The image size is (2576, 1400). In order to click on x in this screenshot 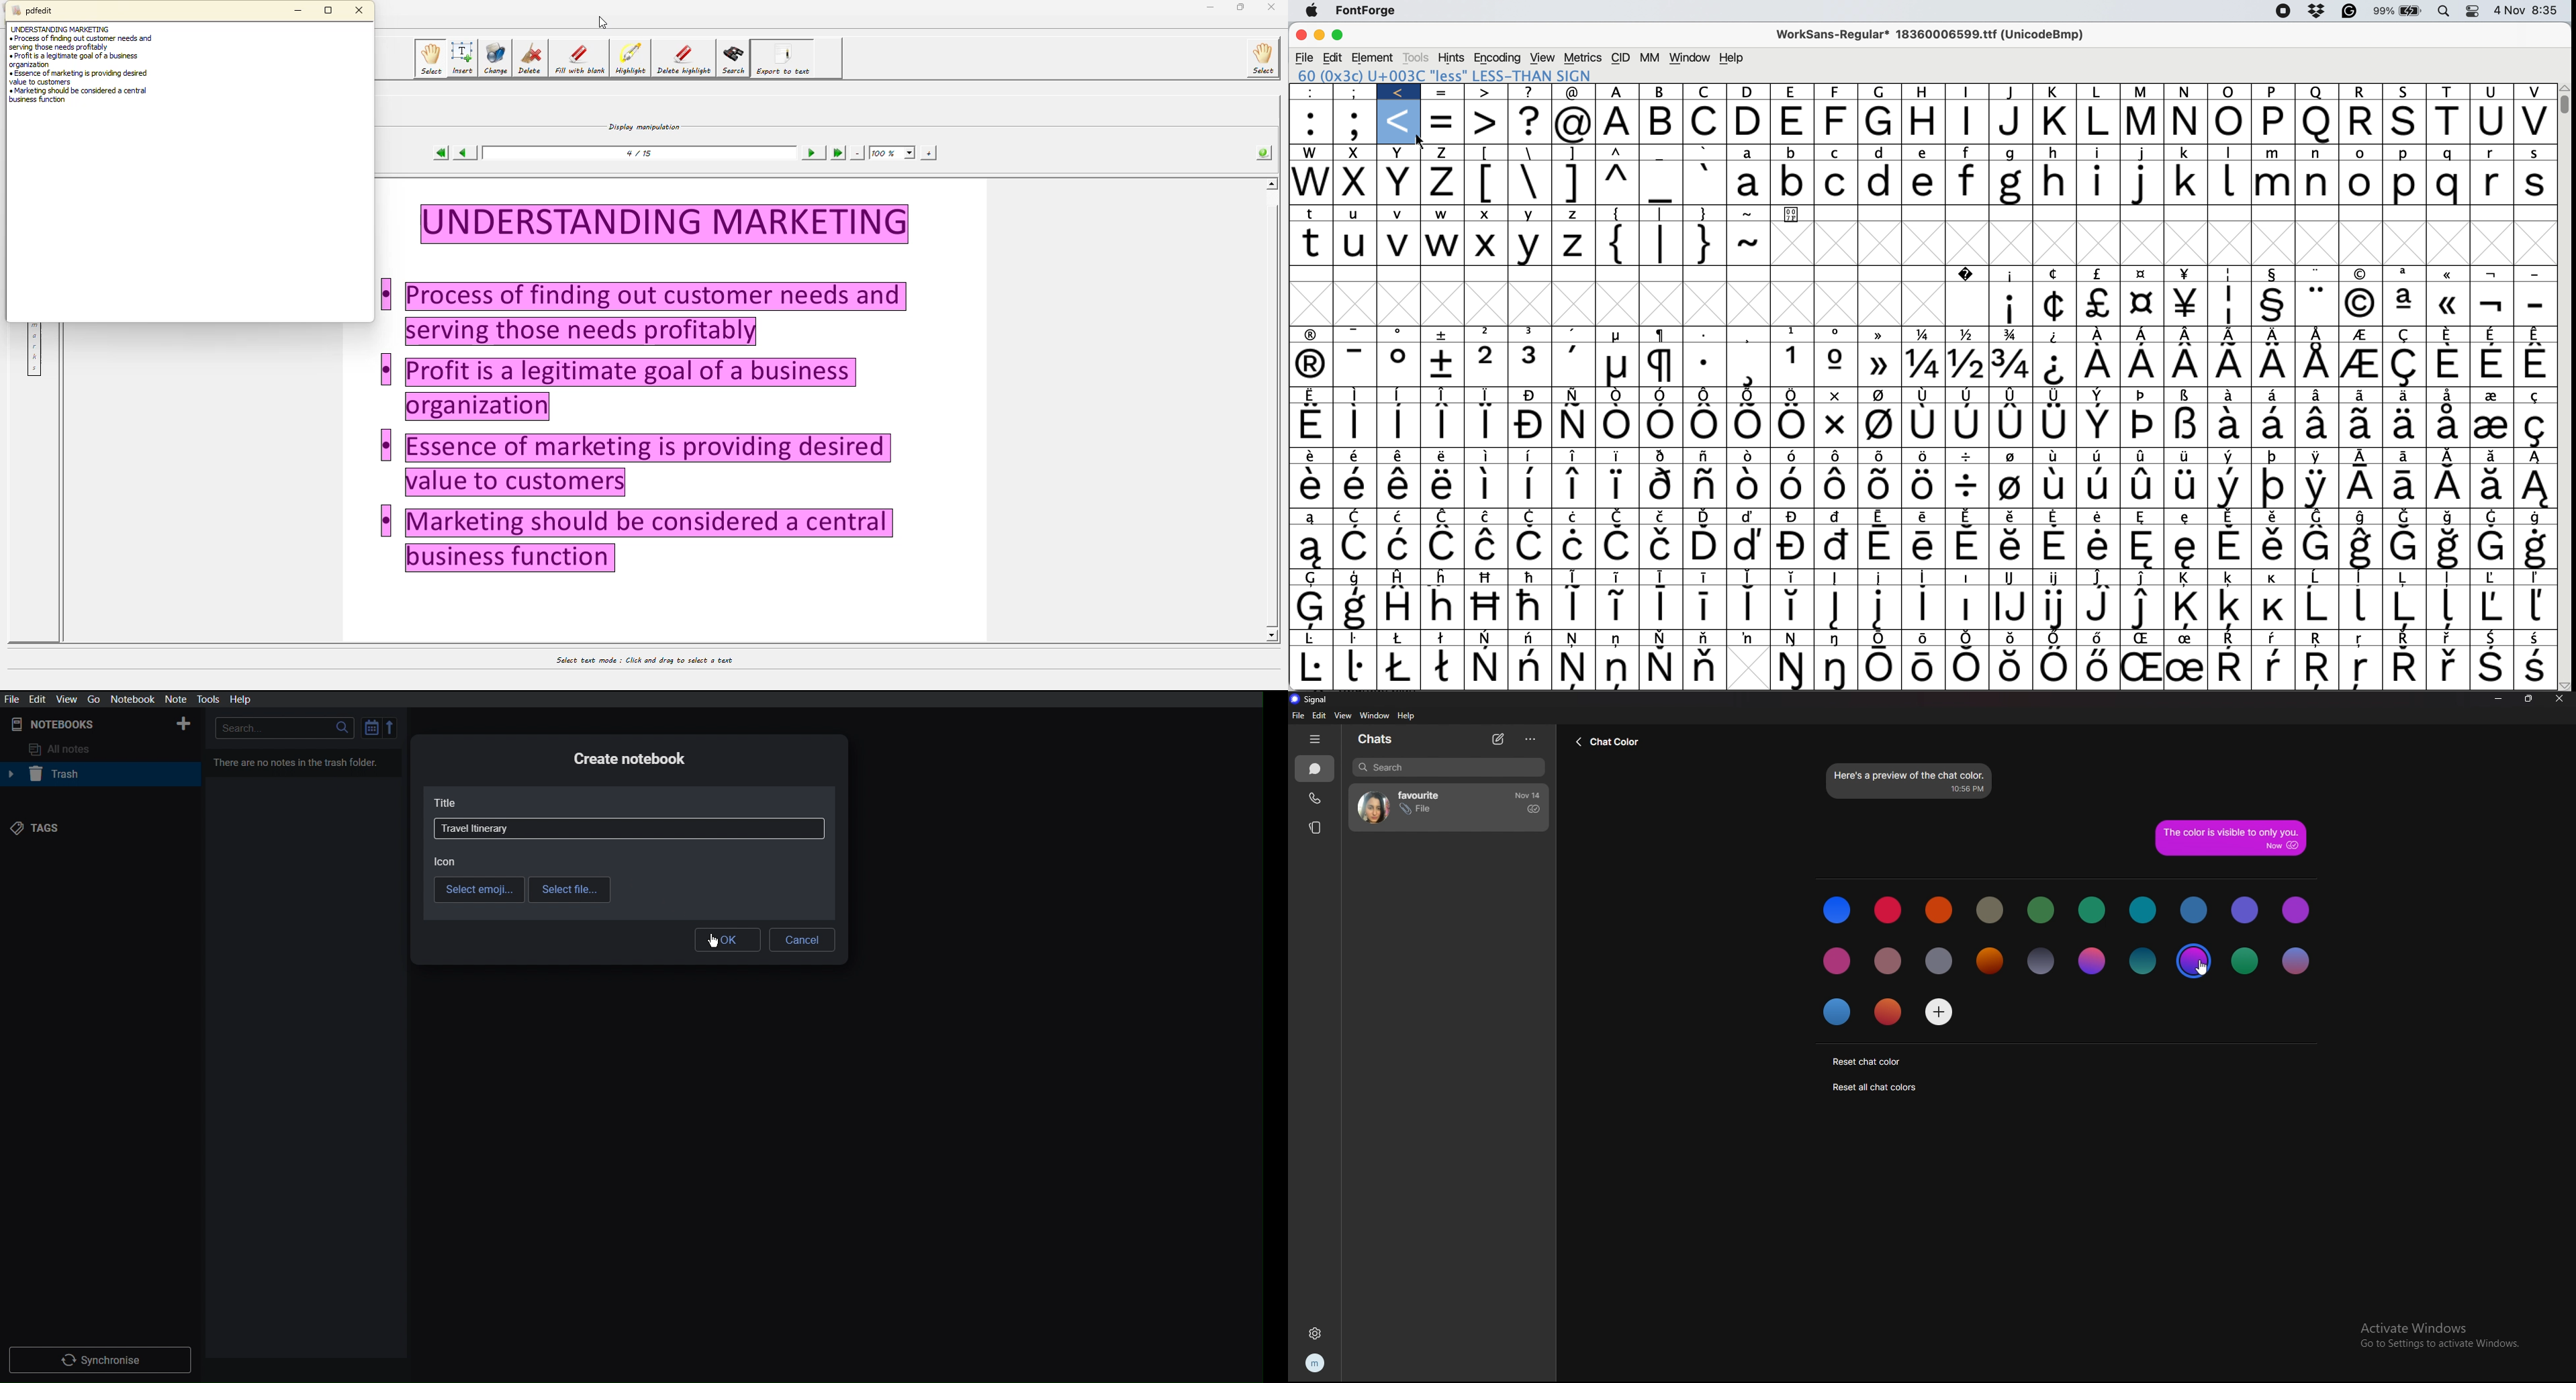, I will do `click(1400, 153)`.